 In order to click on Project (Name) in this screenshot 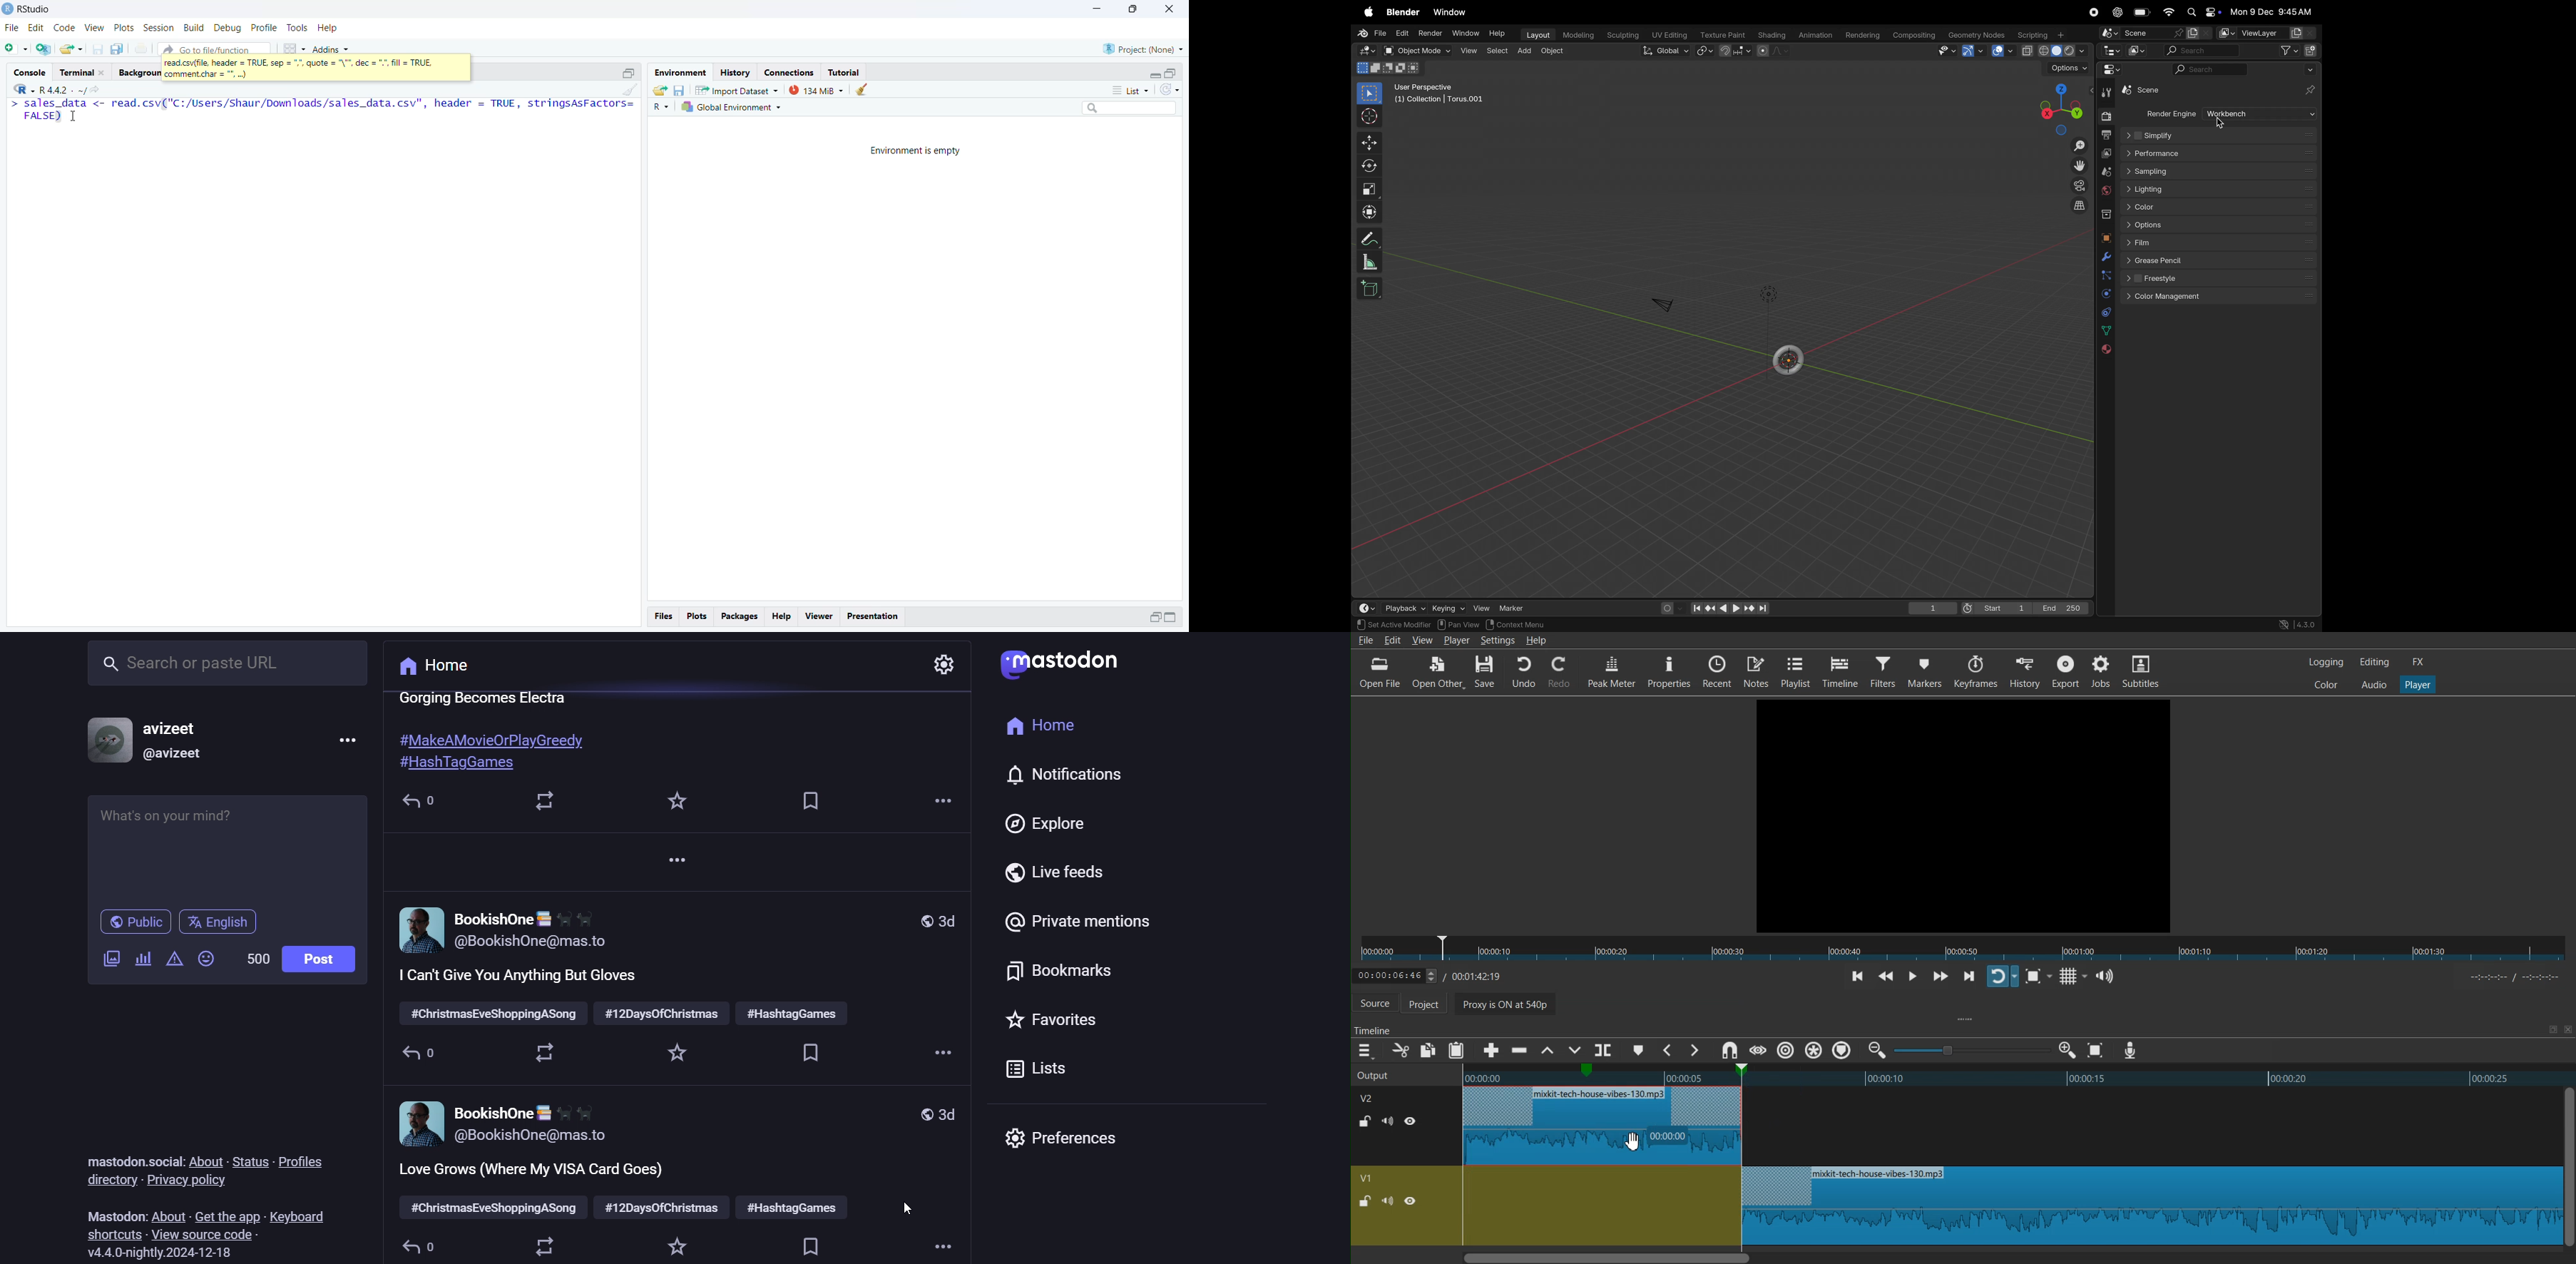, I will do `click(1144, 50)`.